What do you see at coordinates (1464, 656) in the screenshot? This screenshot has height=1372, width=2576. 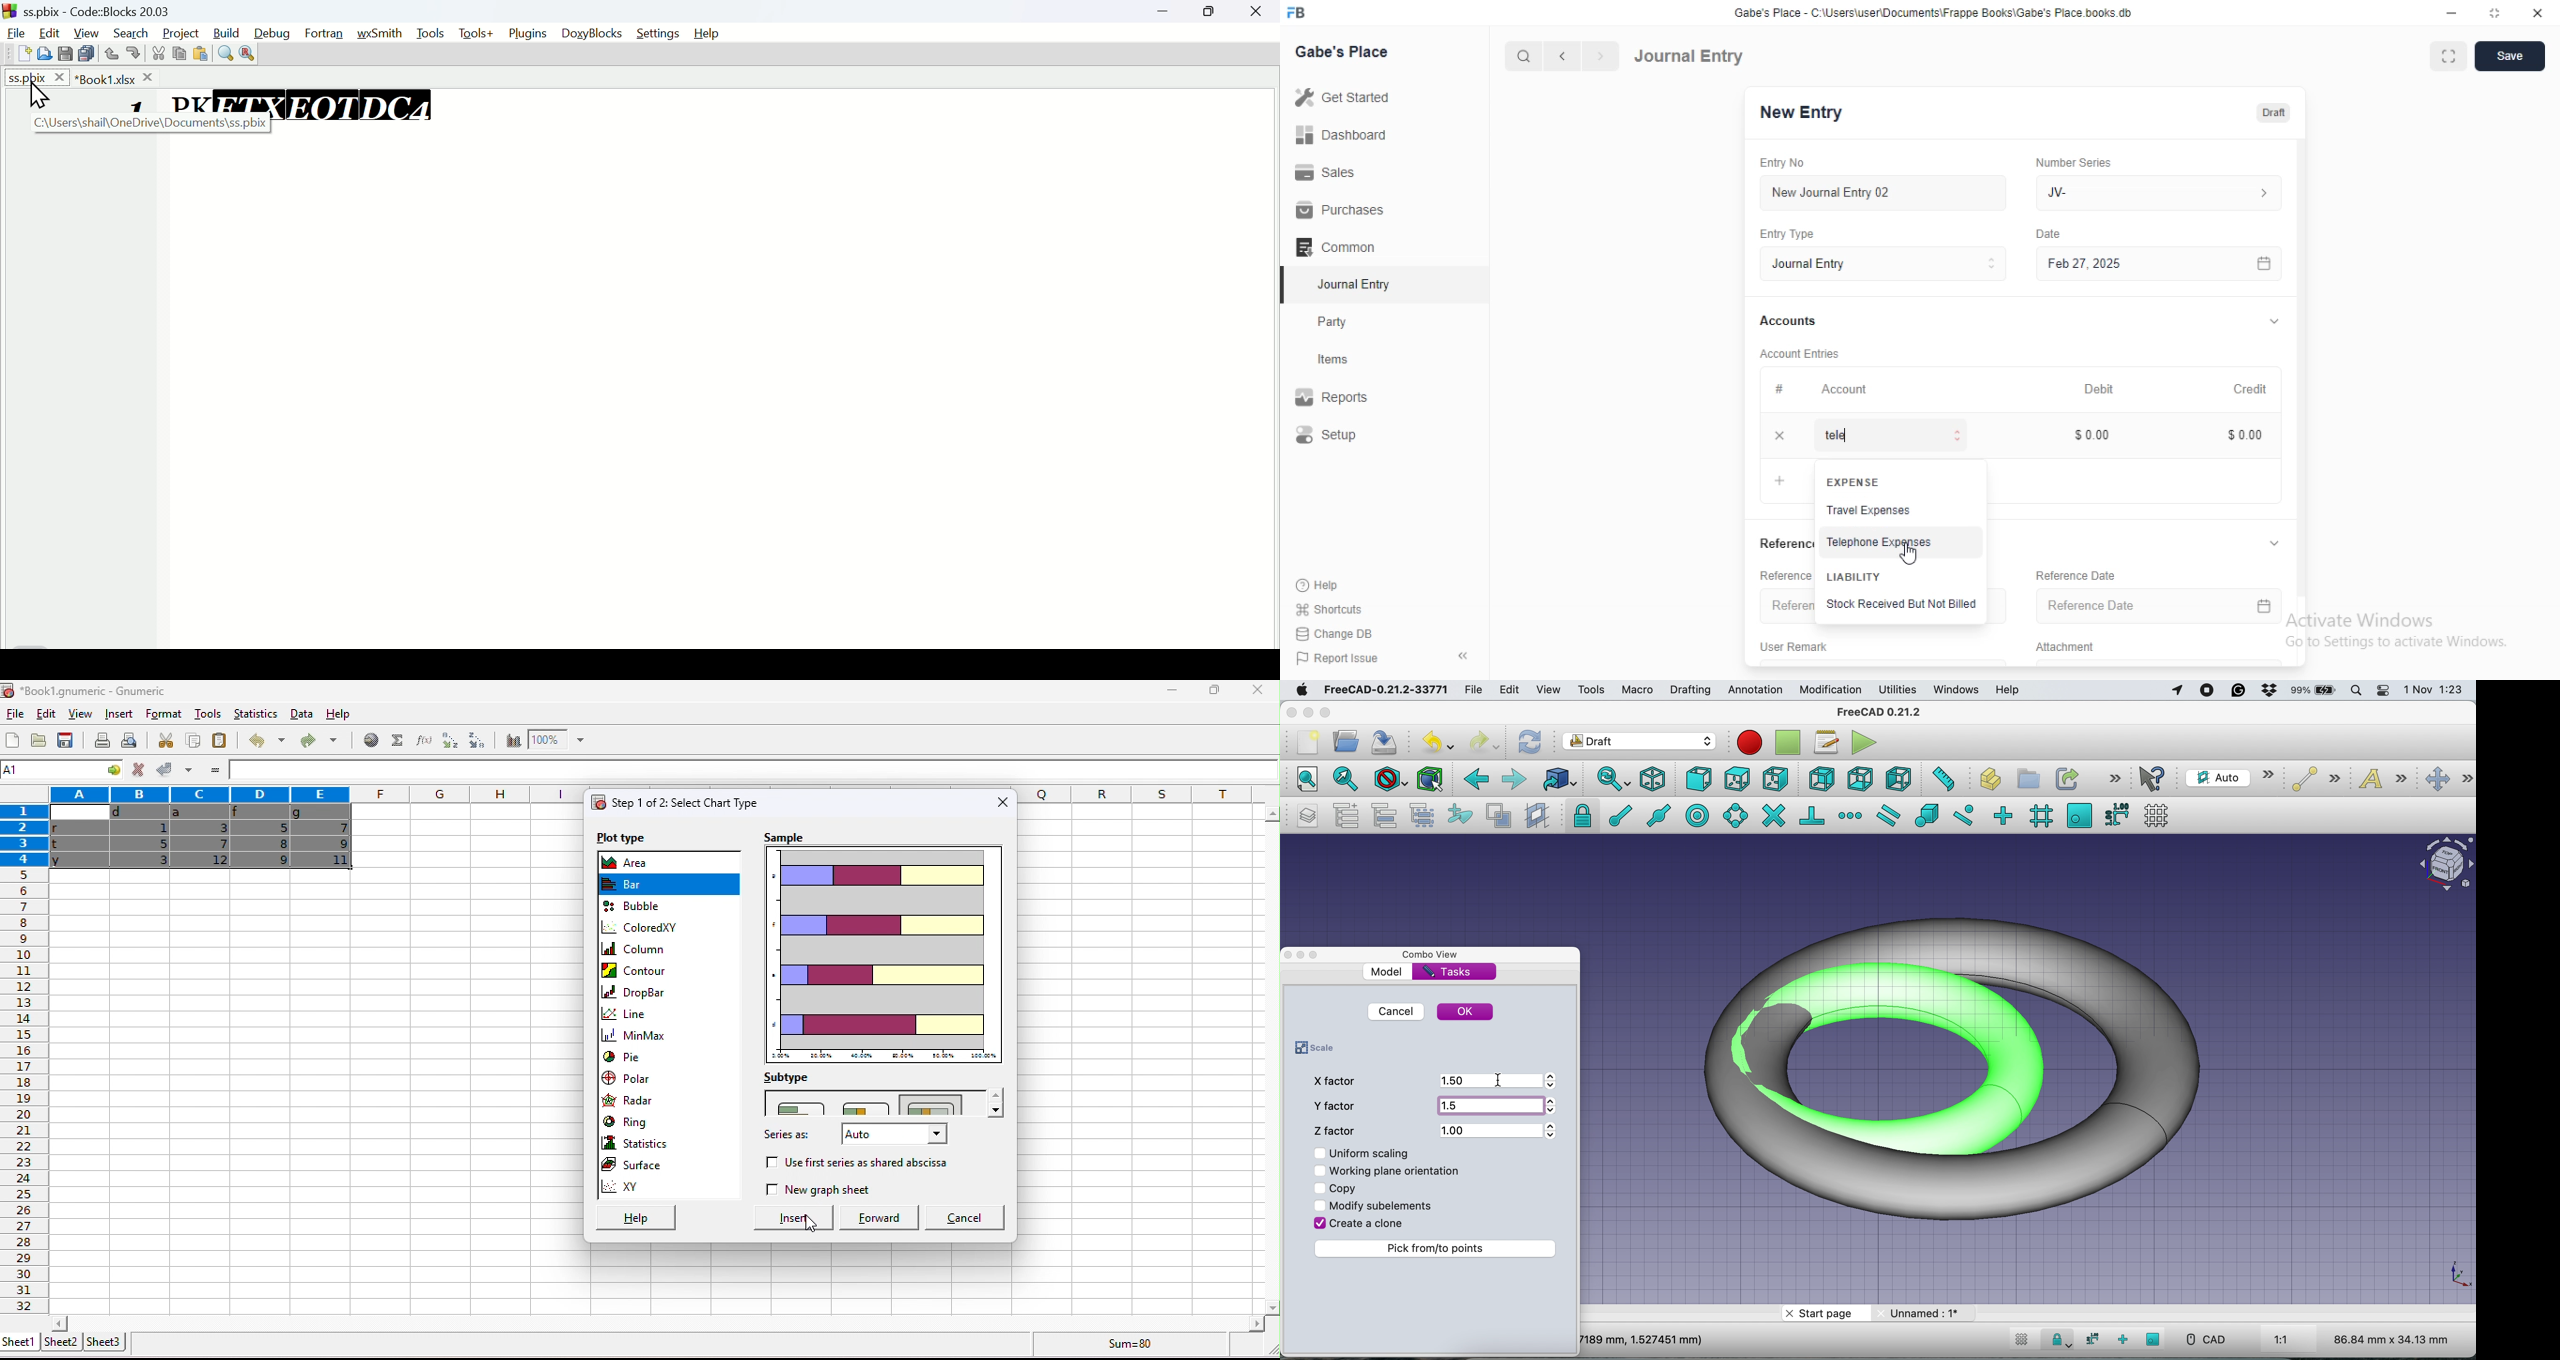 I see `Collapse` at bounding box center [1464, 656].